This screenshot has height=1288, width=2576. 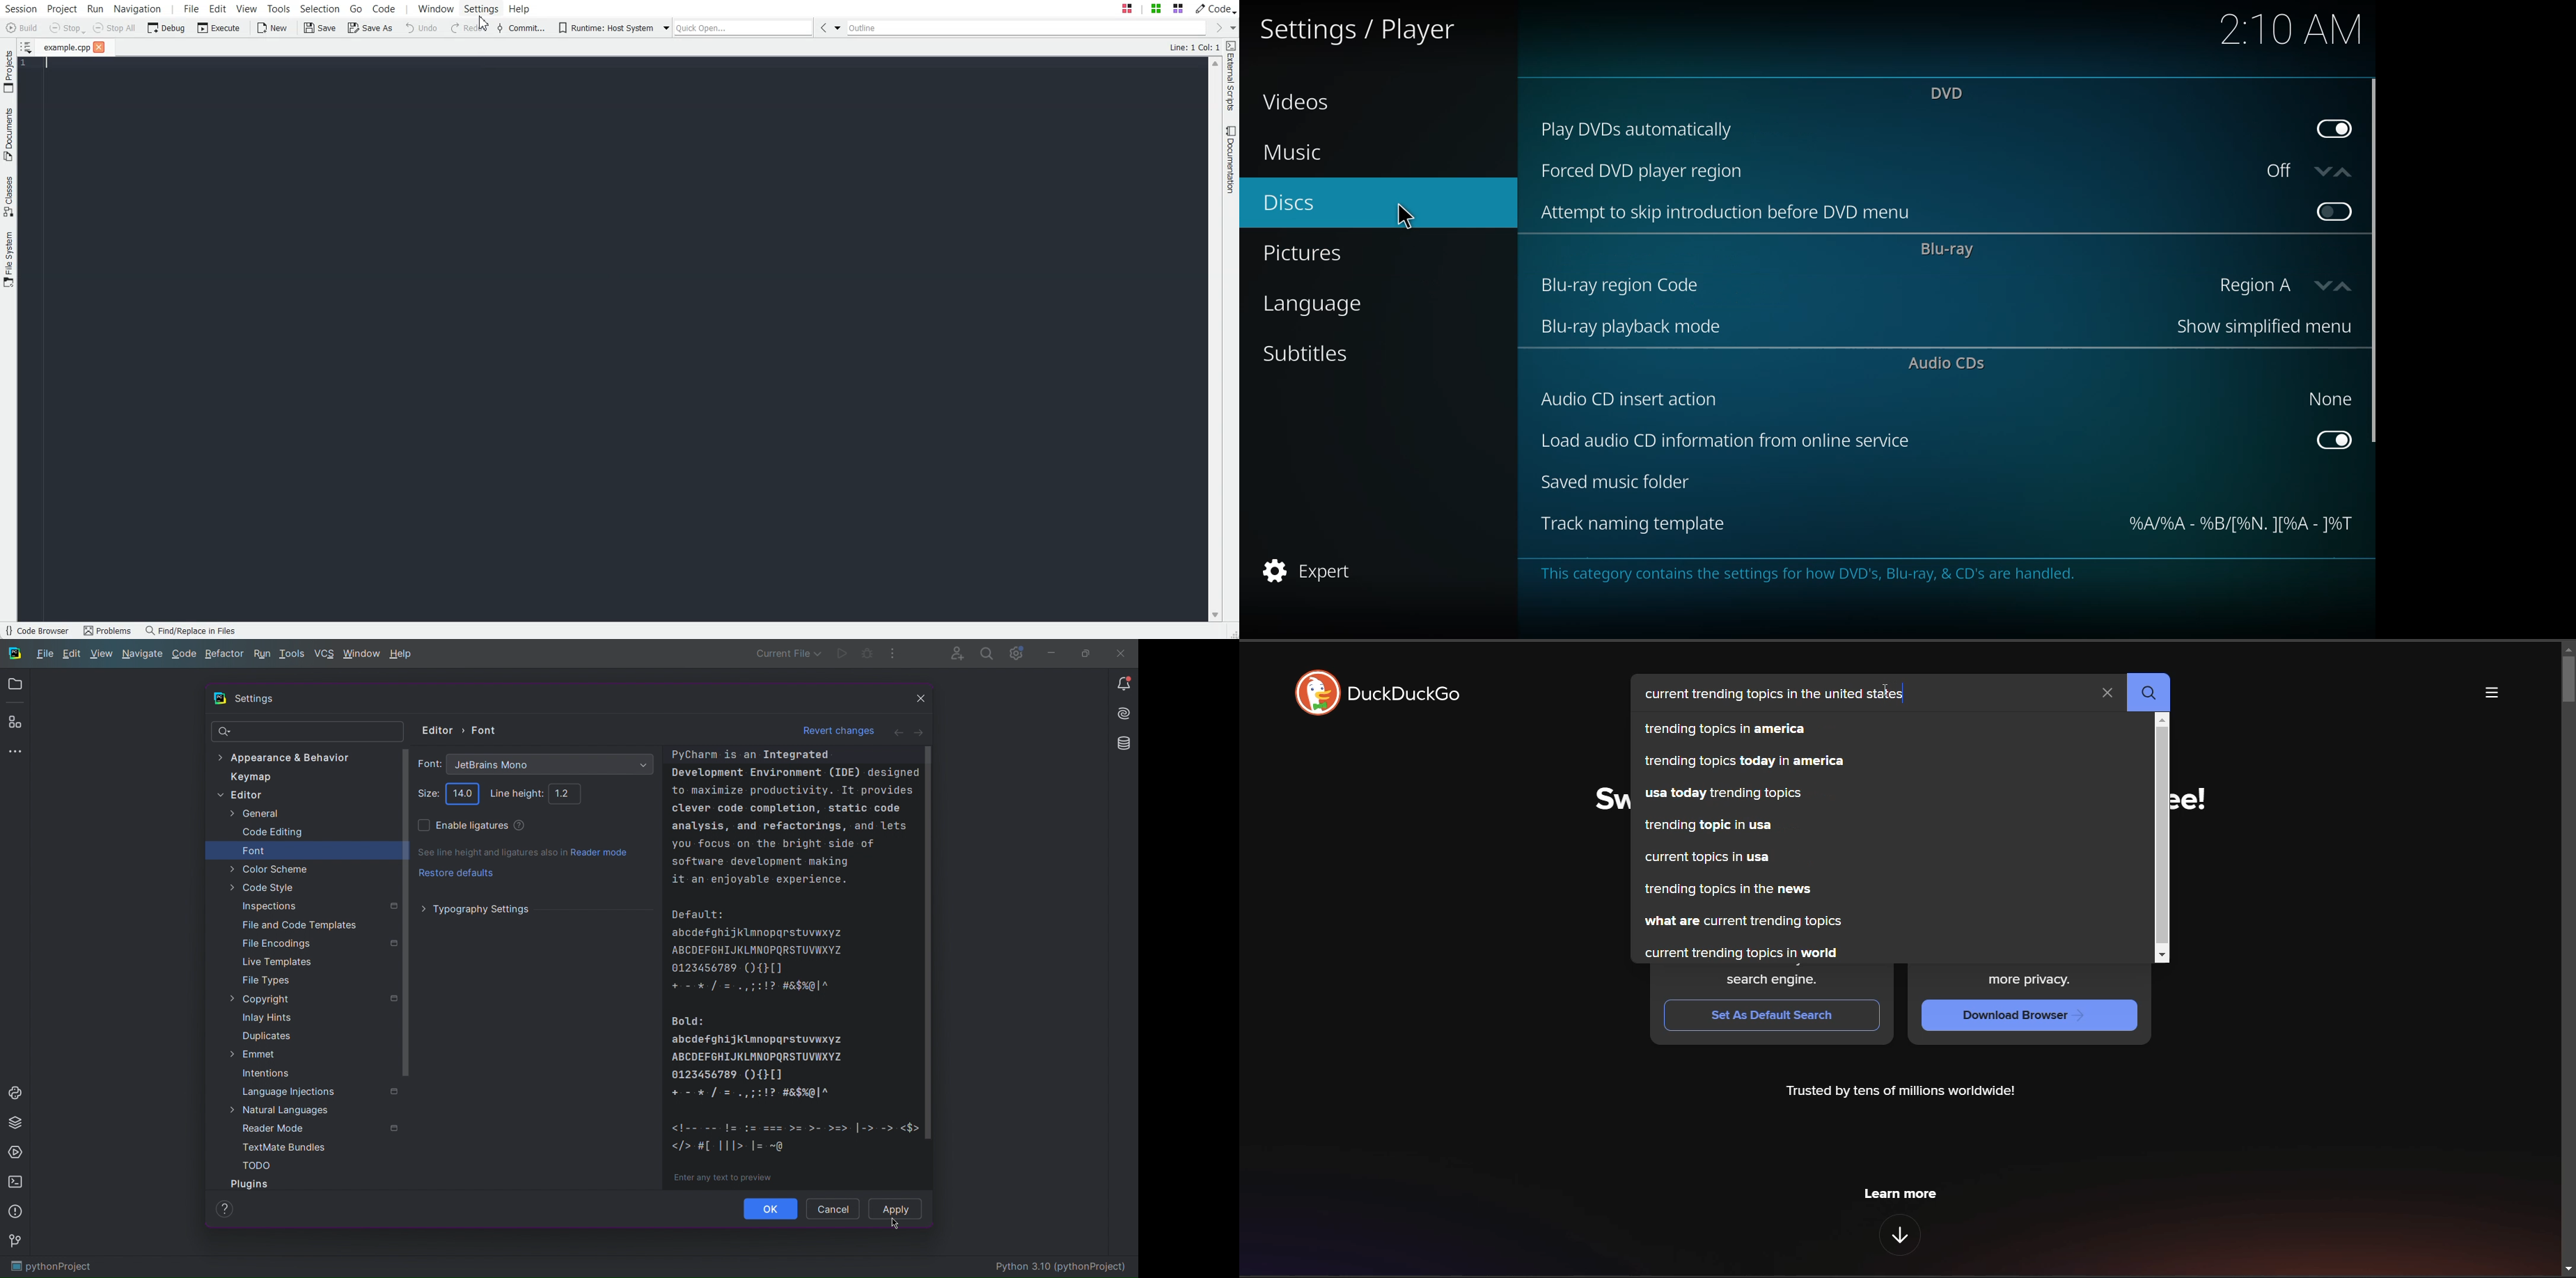 What do you see at coordinates (771, 1209) in the screenshot?
I see `OK` at bounding box center [771, 1209].